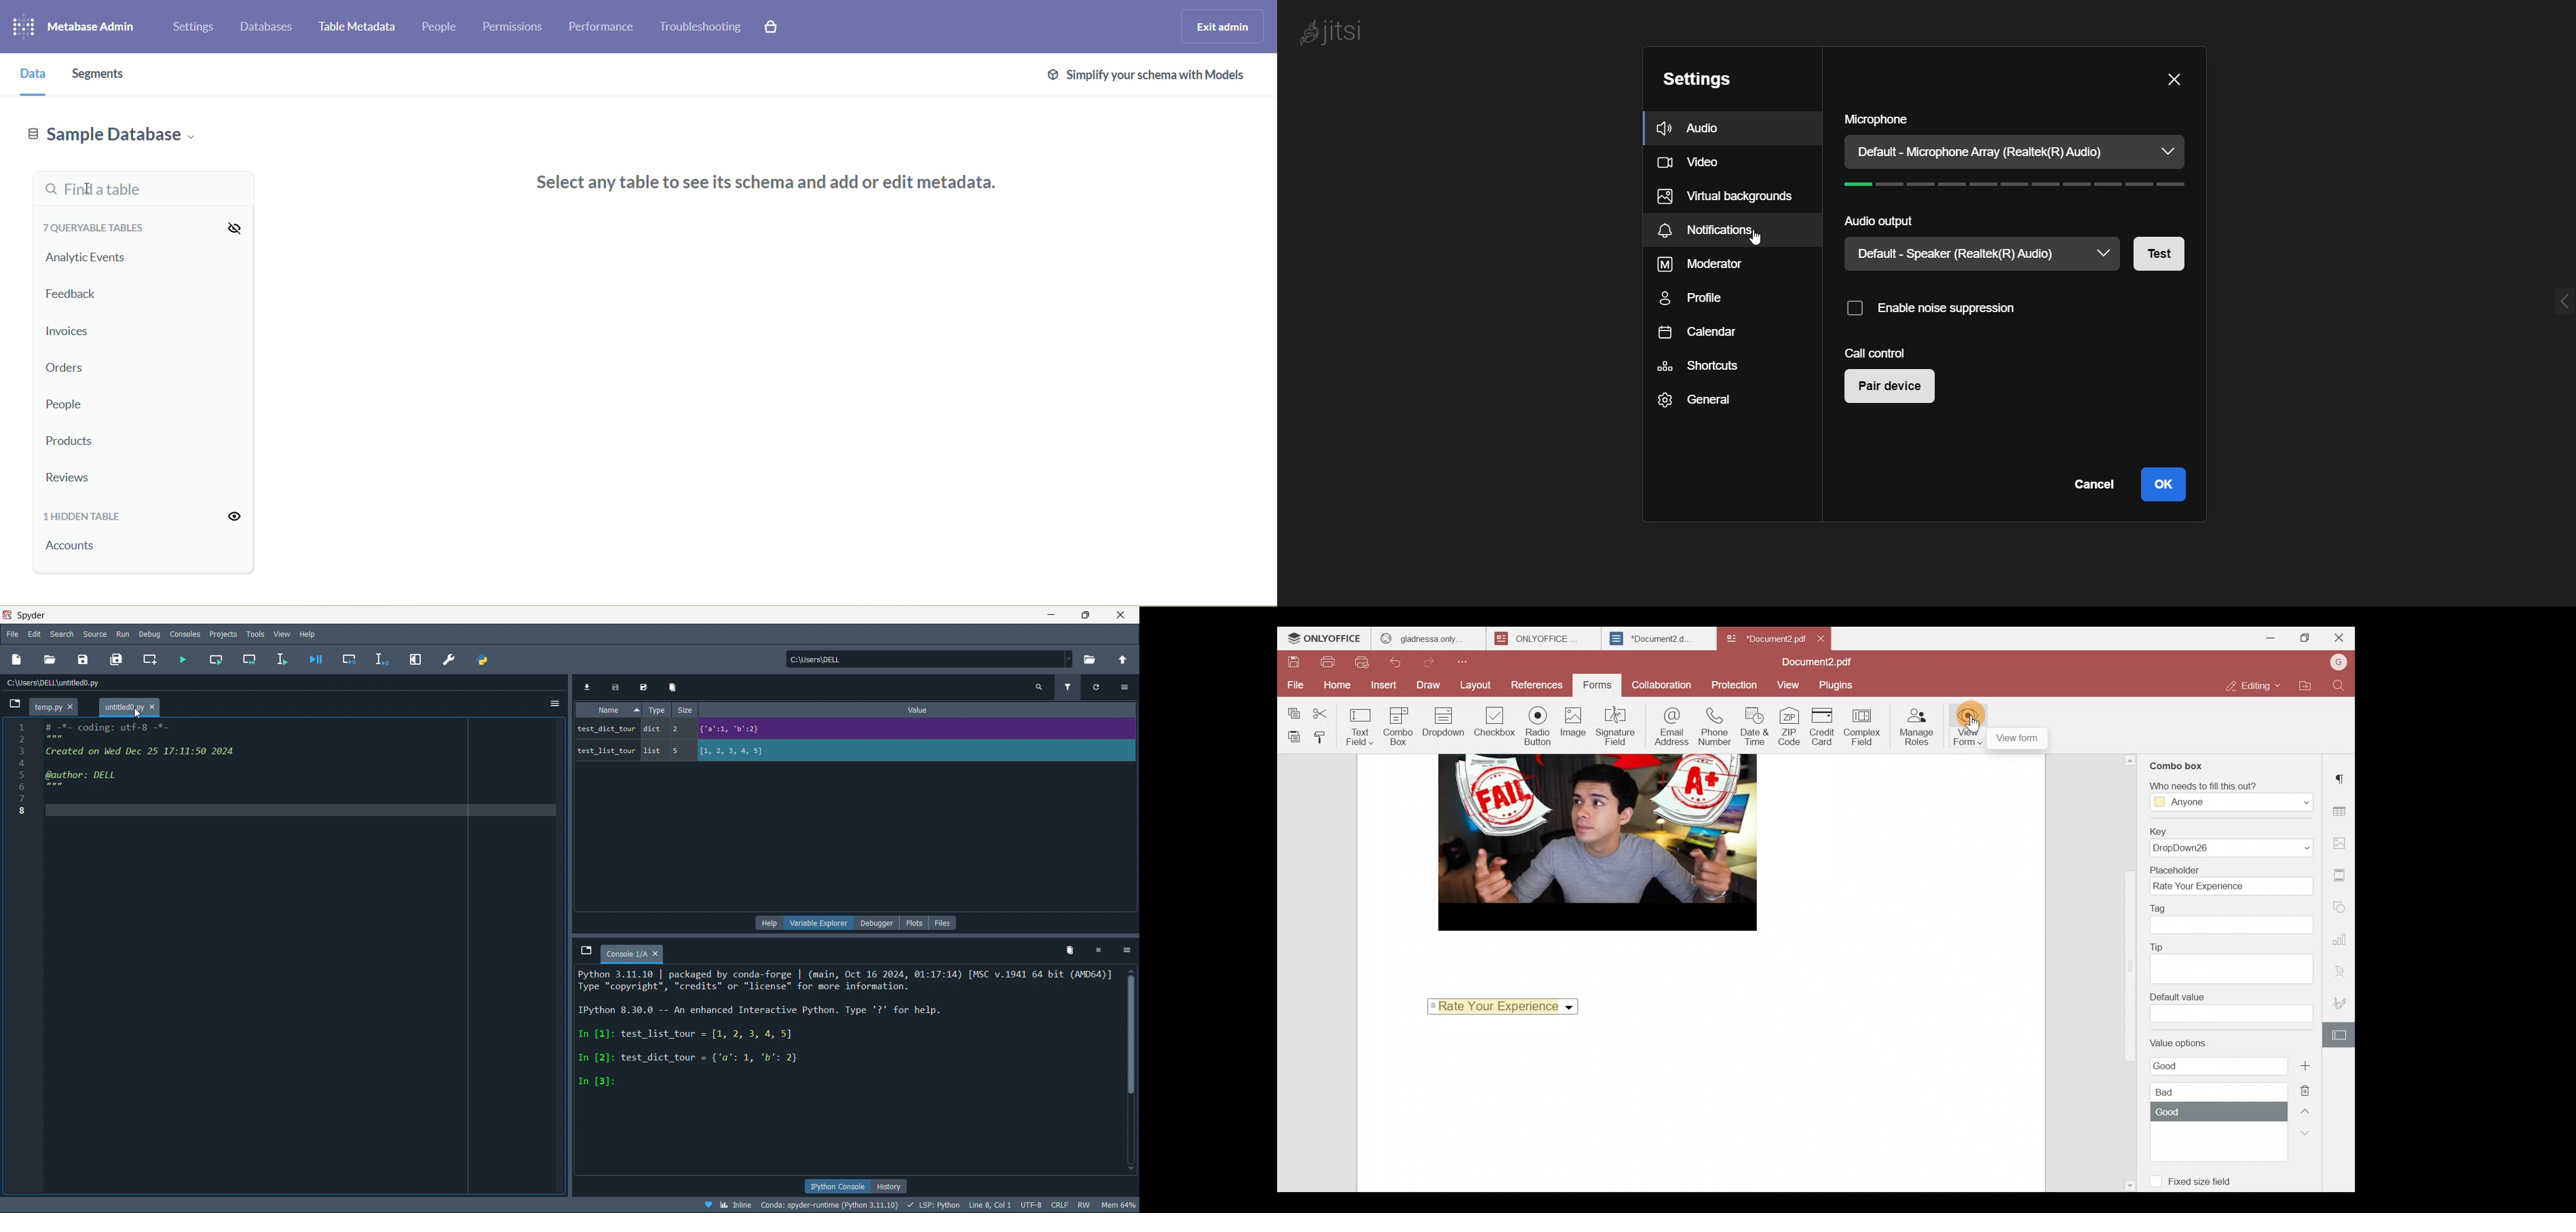 The width and height of the screenshot is (2576, 1232). Describe the element at coordinates (1670, 726) in the screenshot. I see `Email address` at that location.